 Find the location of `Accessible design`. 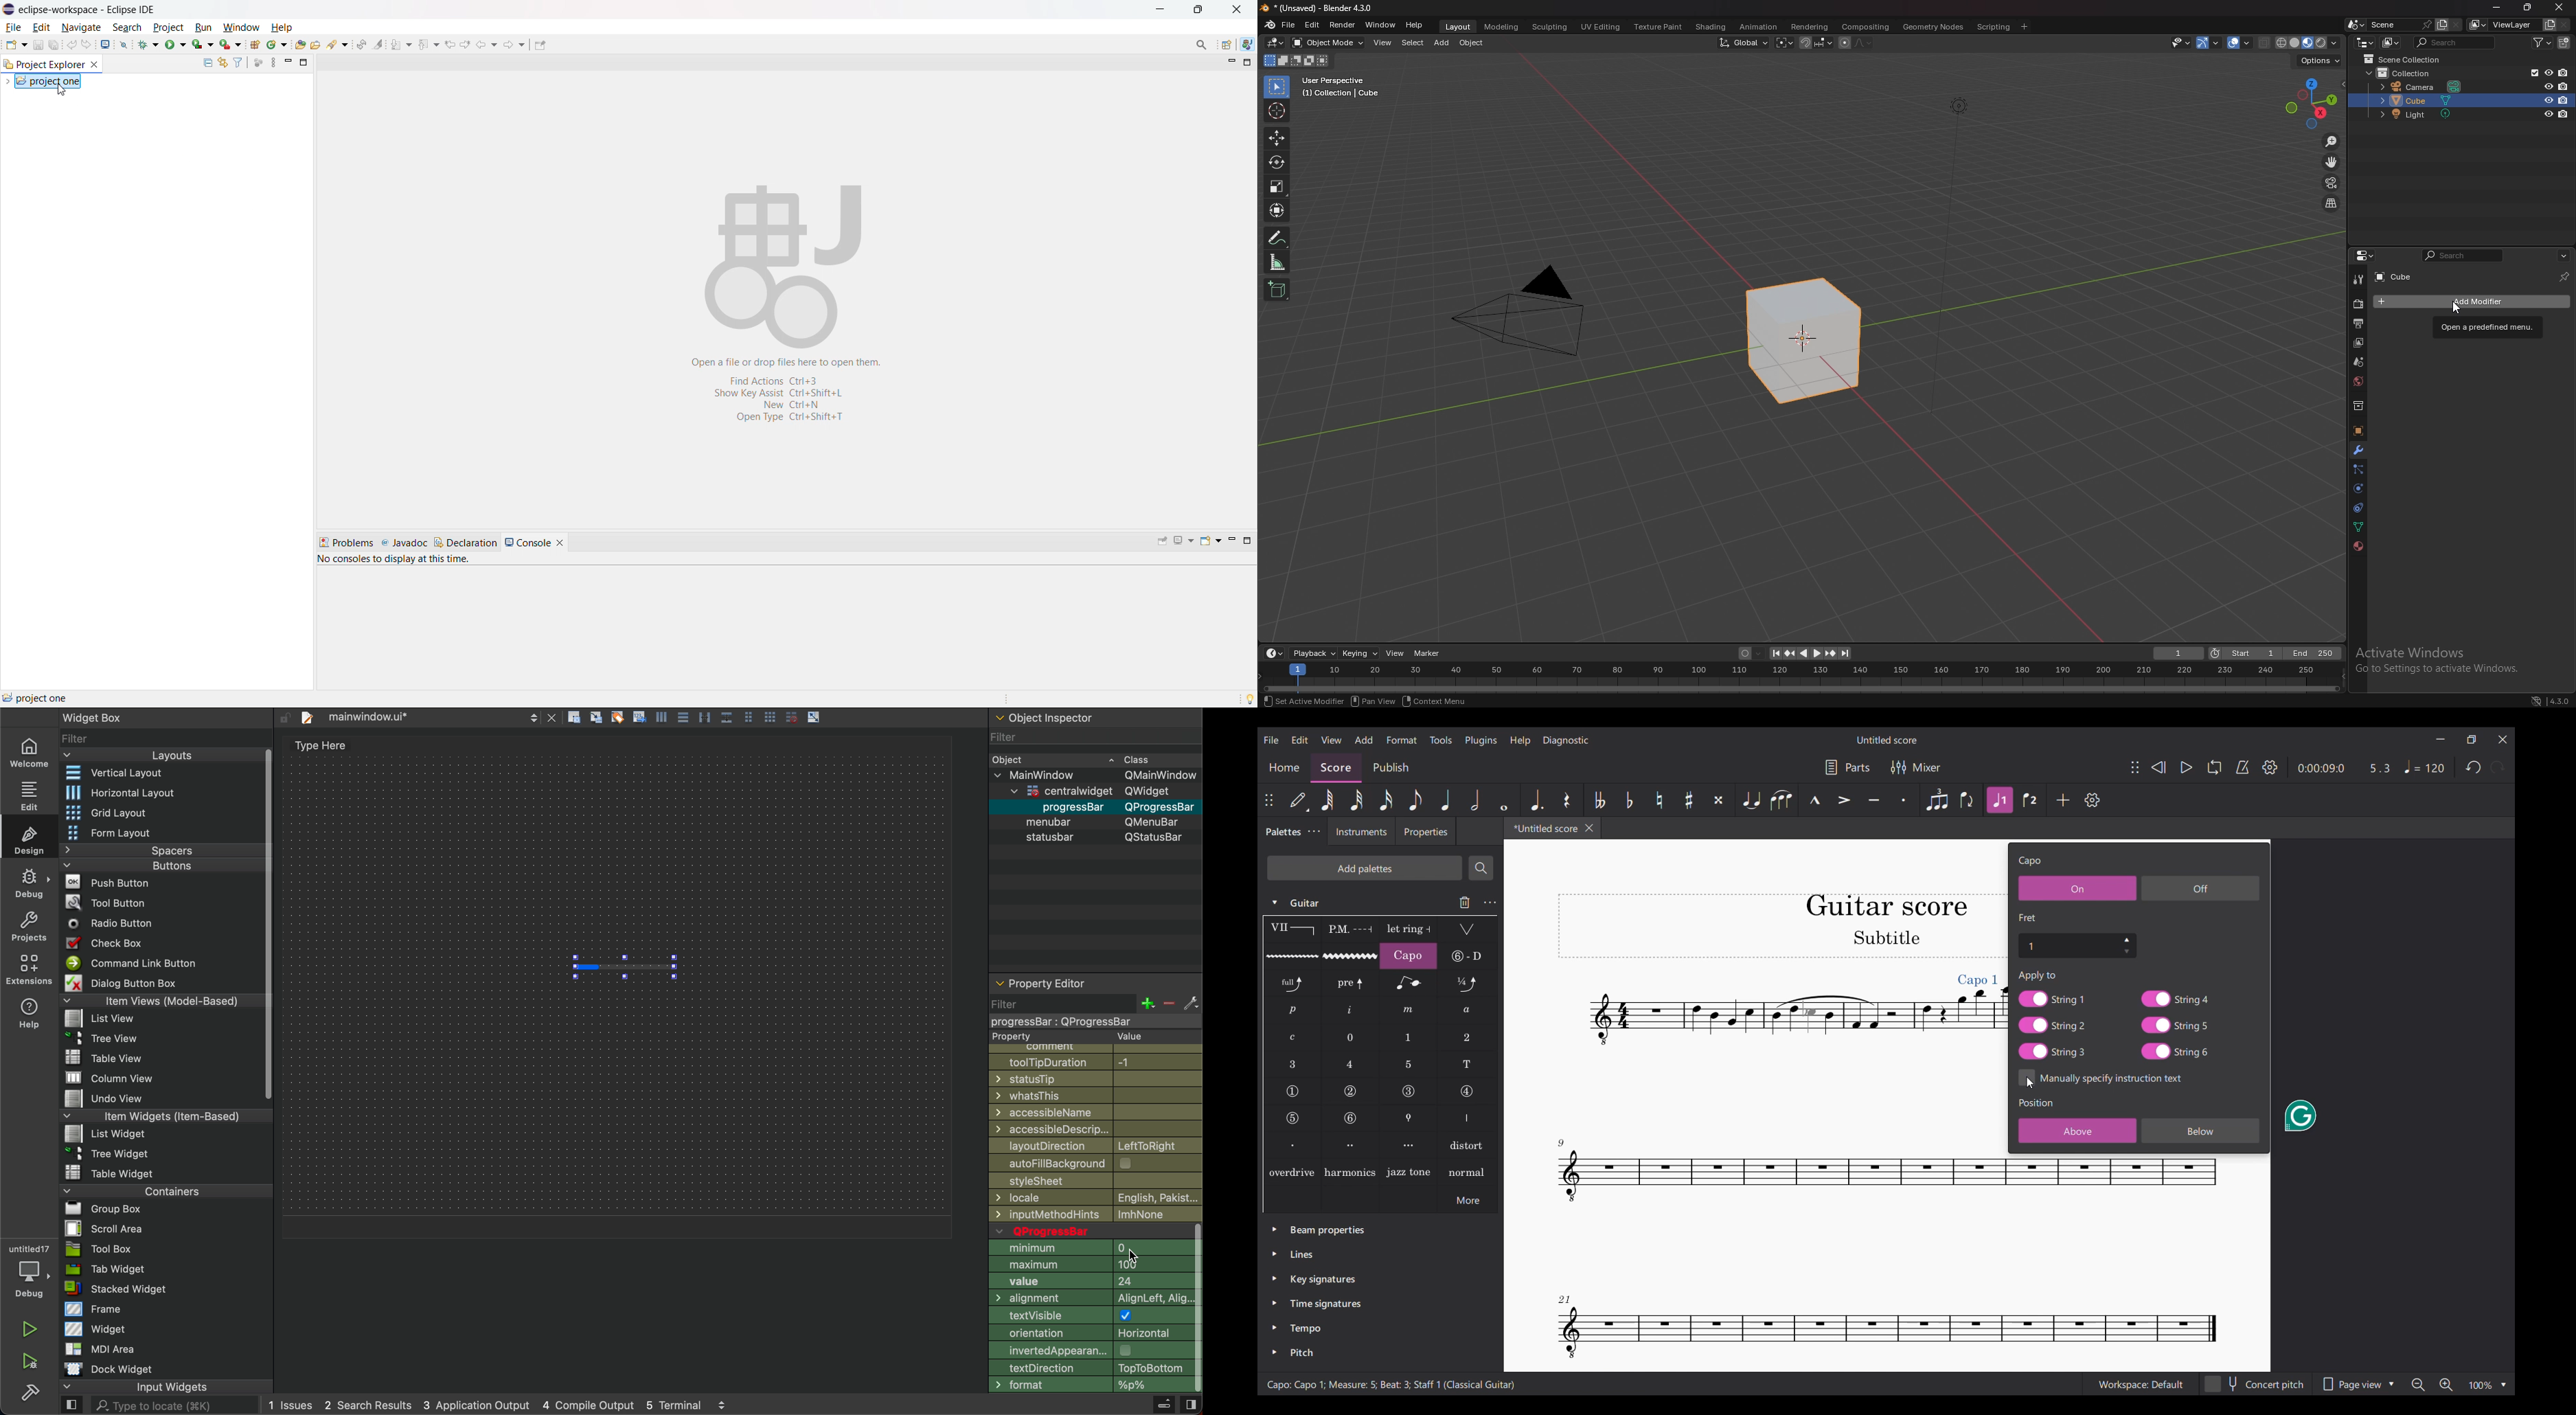

Accessible design is located at coordinates (1096, 1129).